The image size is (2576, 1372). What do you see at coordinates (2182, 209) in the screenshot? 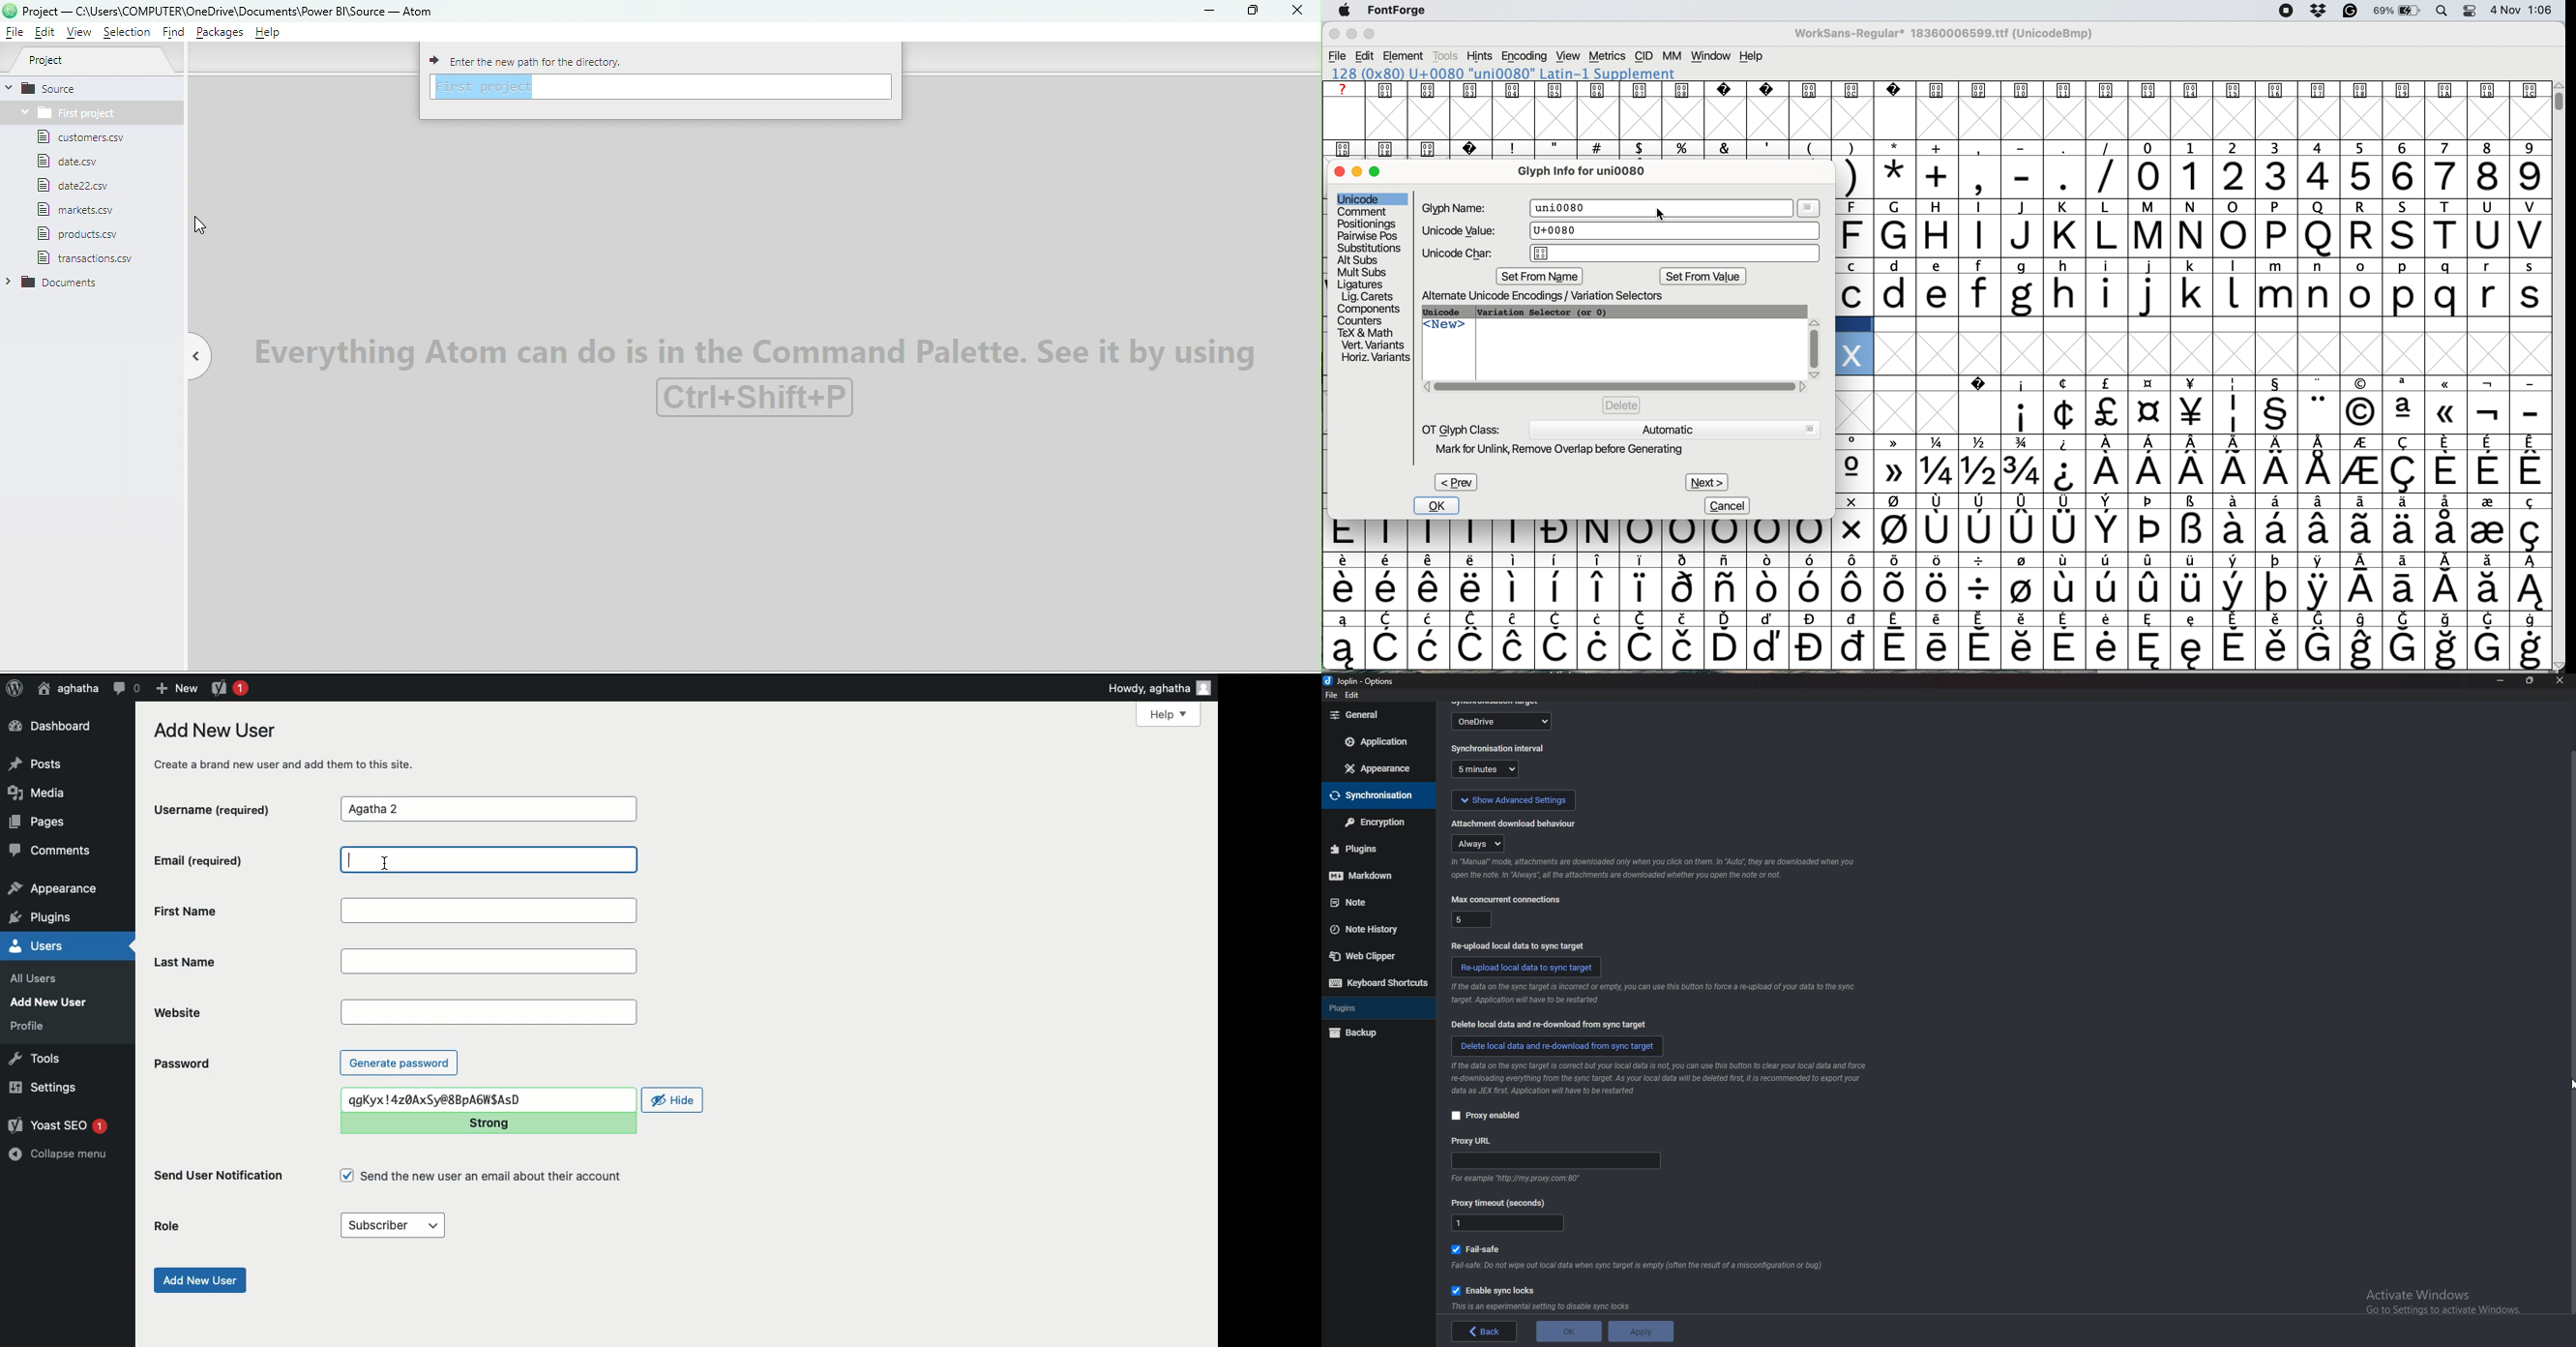
I see `special characters and text` at bounding box center [2182, 209].